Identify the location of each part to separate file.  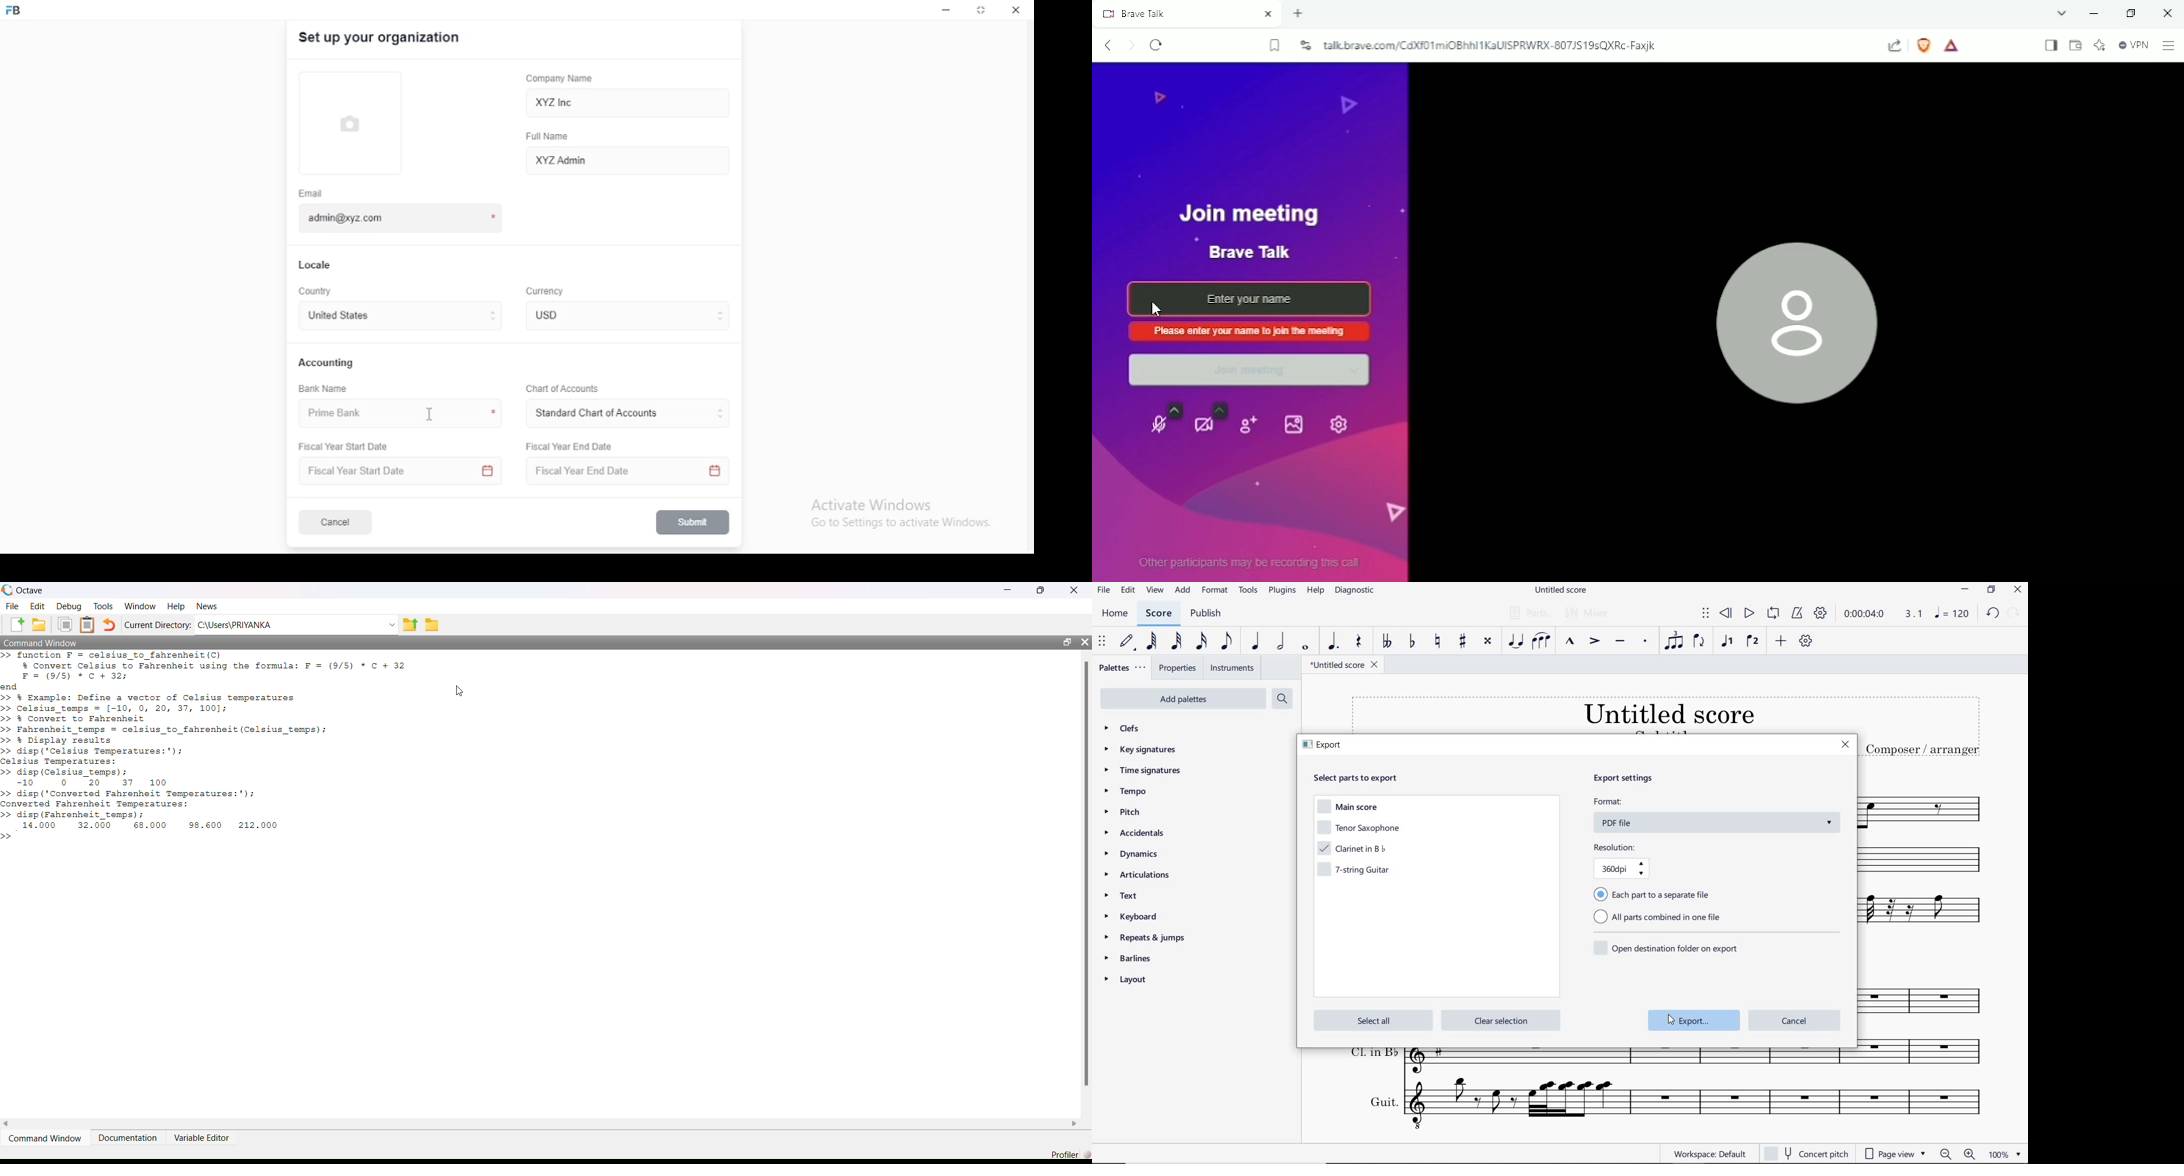
(1655, 894).